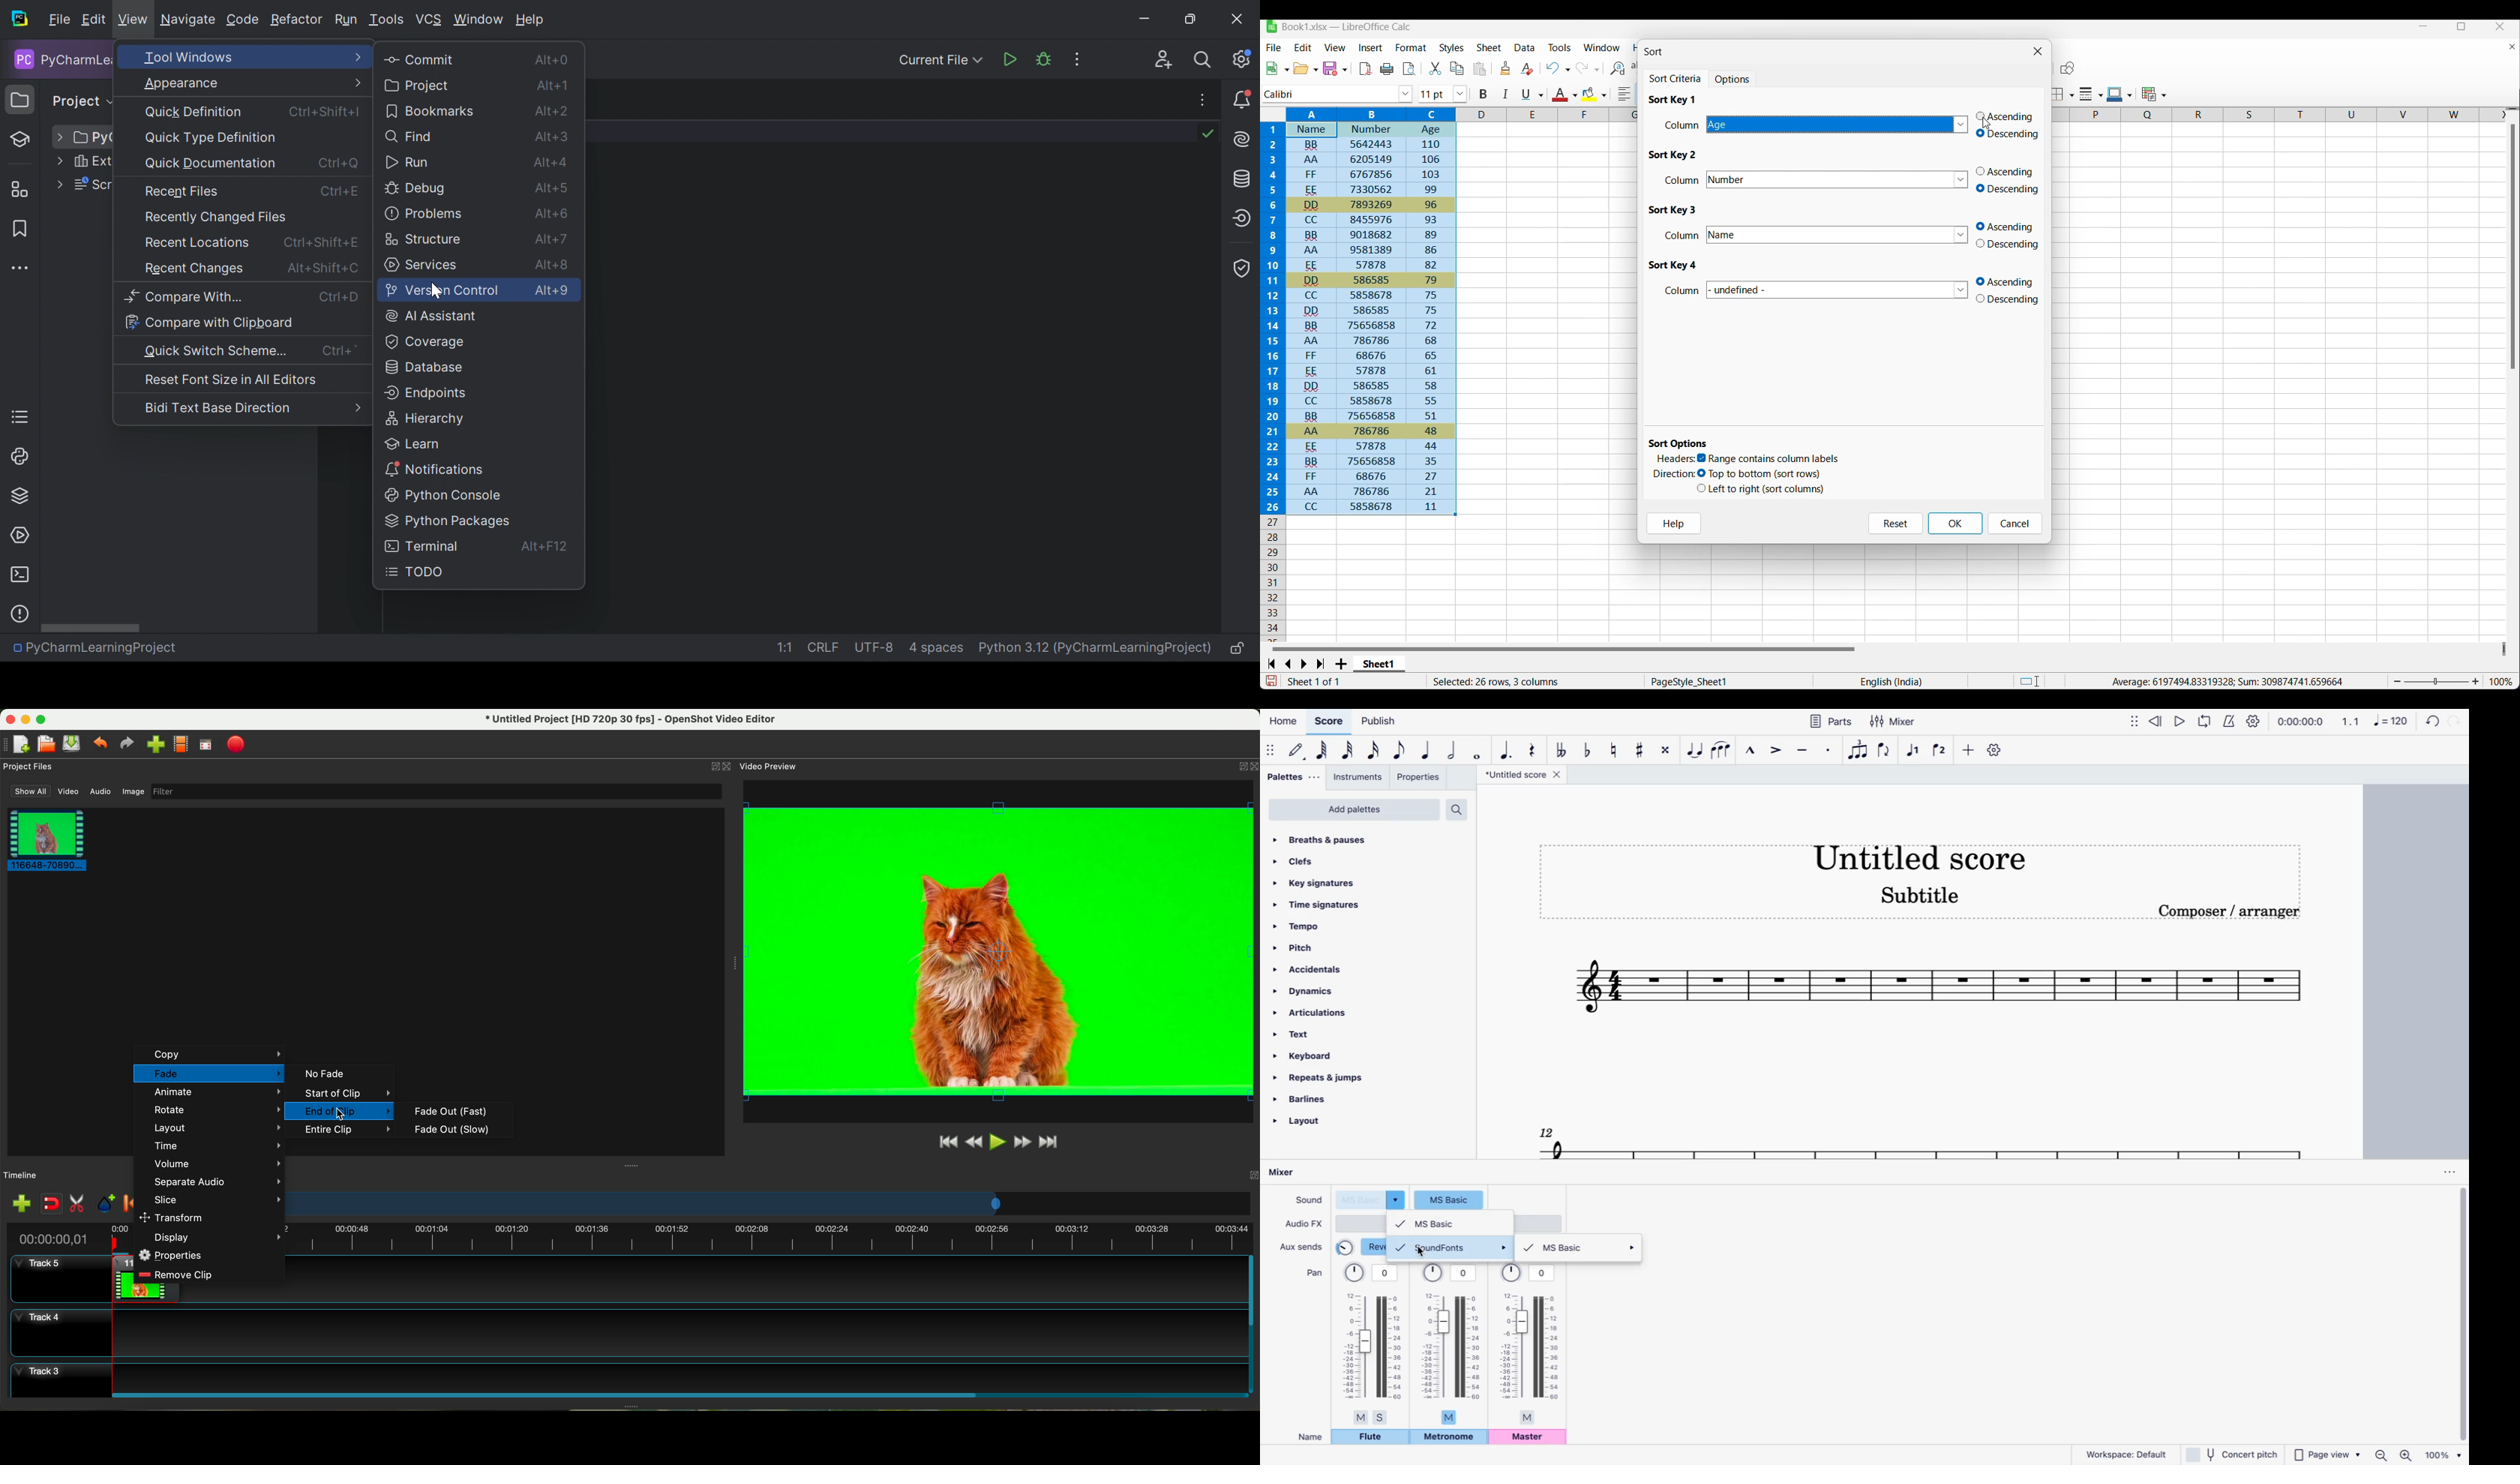 The image size is (2520, 1484). I want to click on layout, so click(1315, 1126).